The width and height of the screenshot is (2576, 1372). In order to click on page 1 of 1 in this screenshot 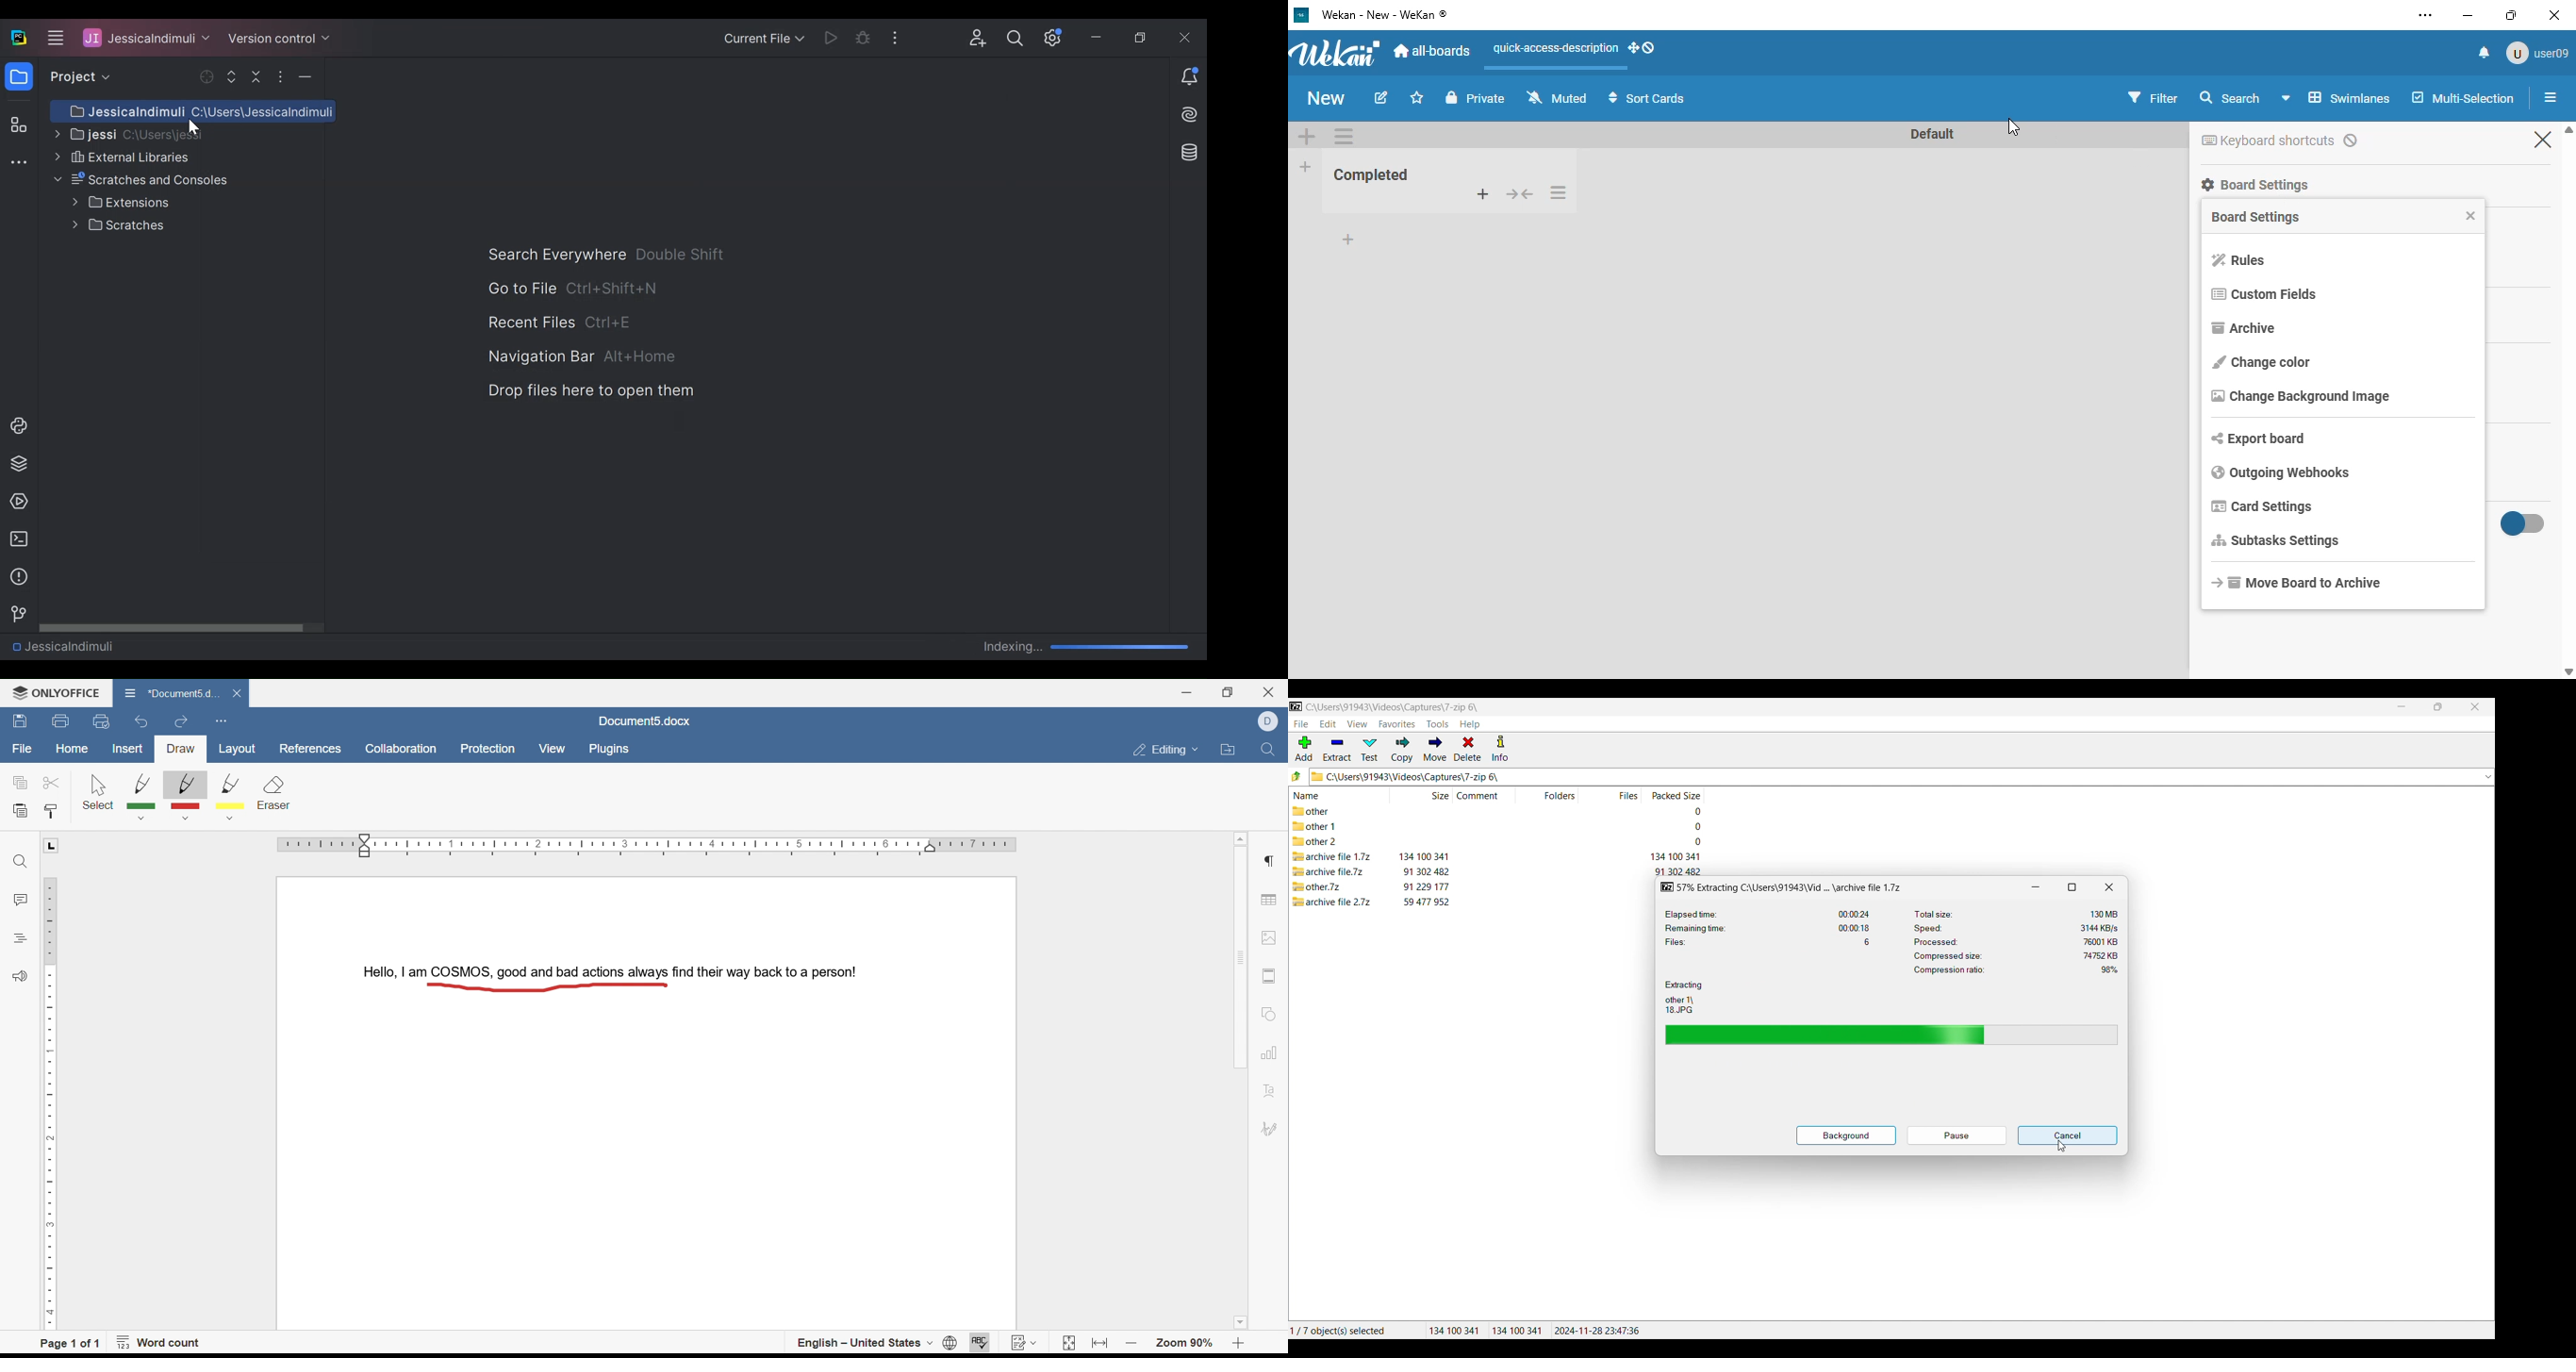, I will do `click(70, 1343)`.